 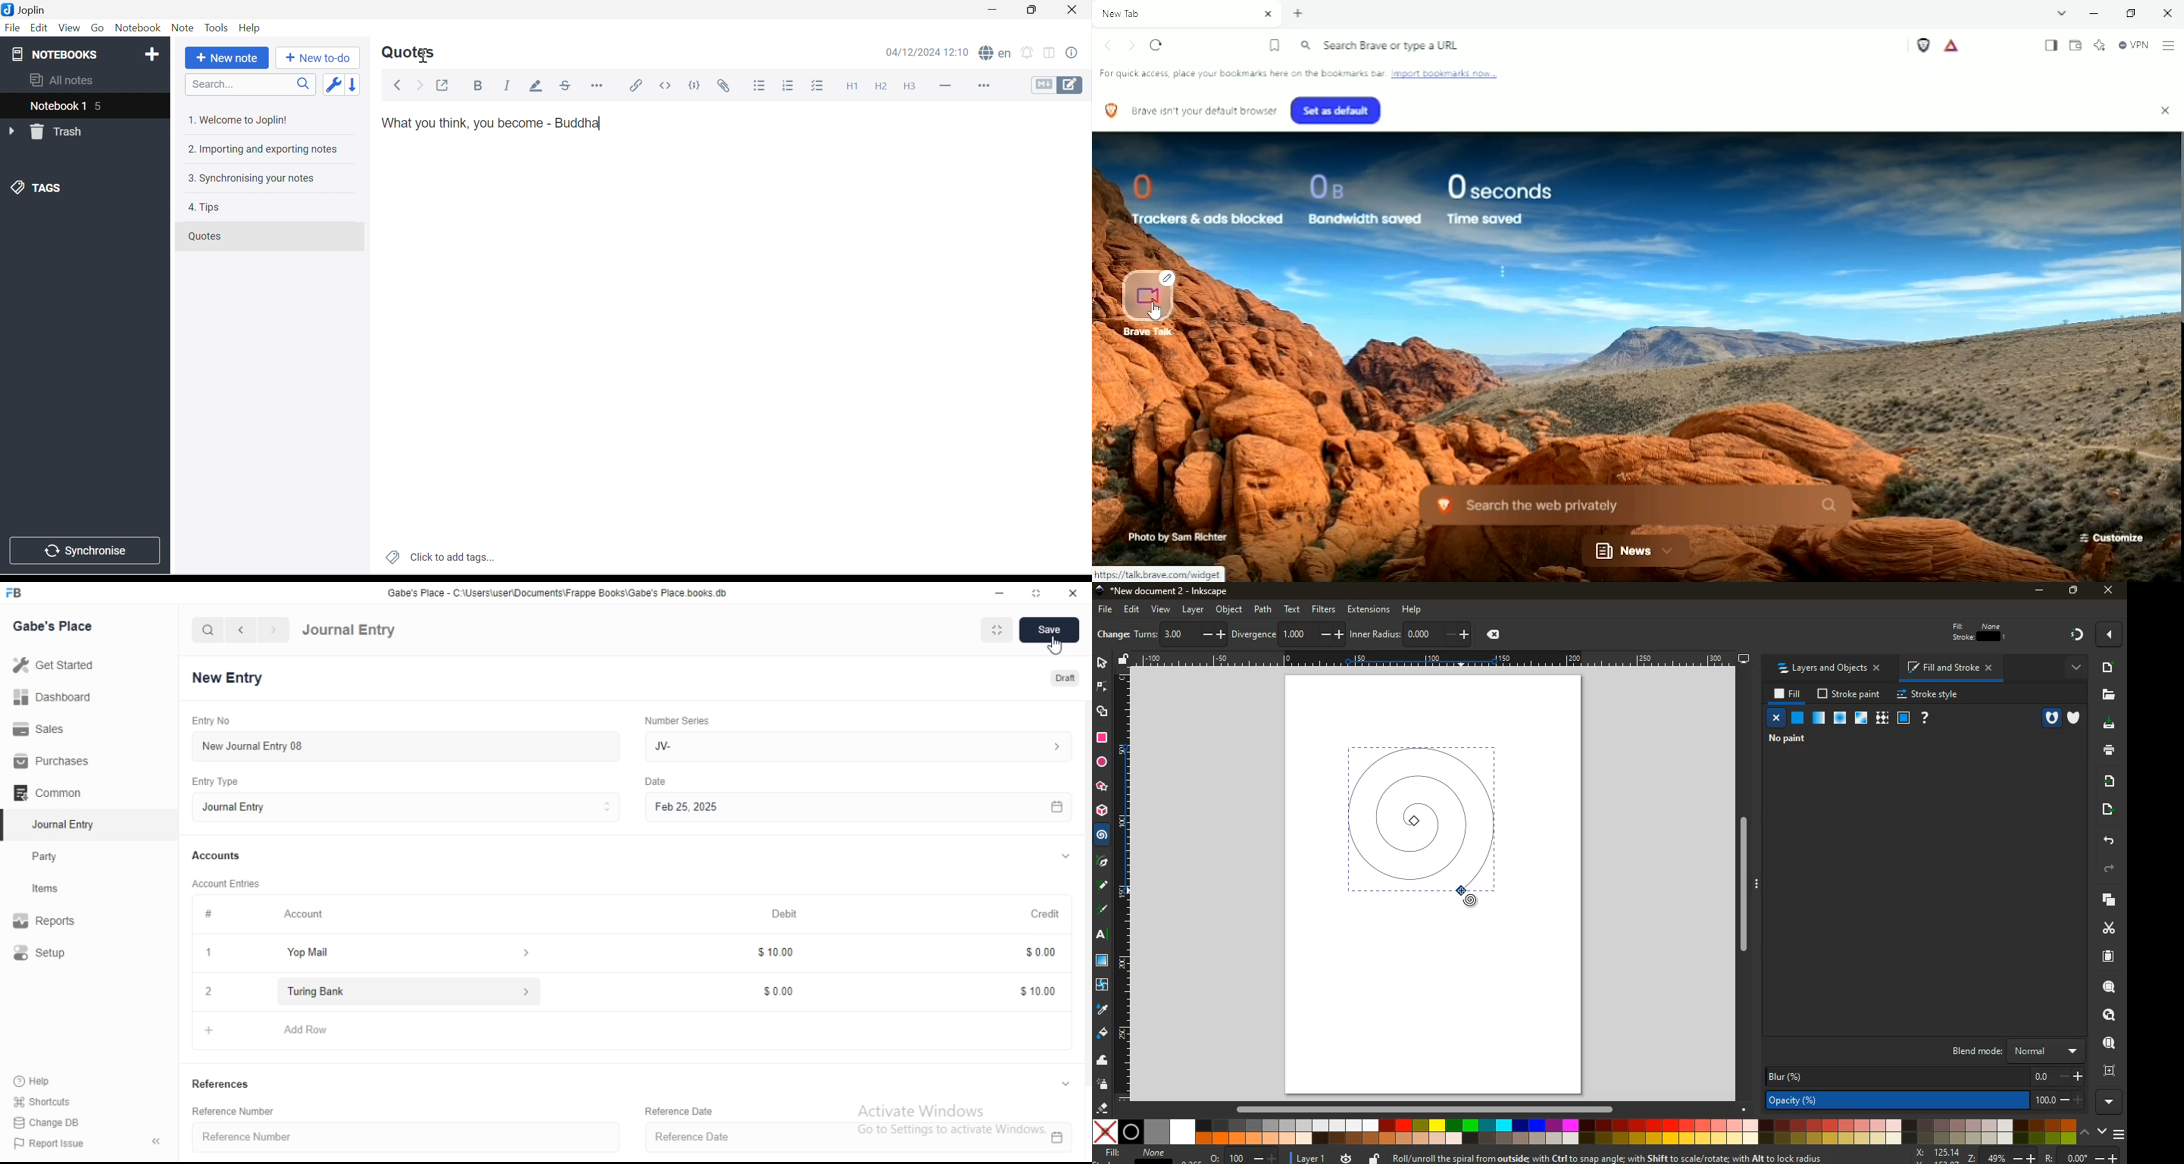 I want to click on Common, so click(x=51, y=793).